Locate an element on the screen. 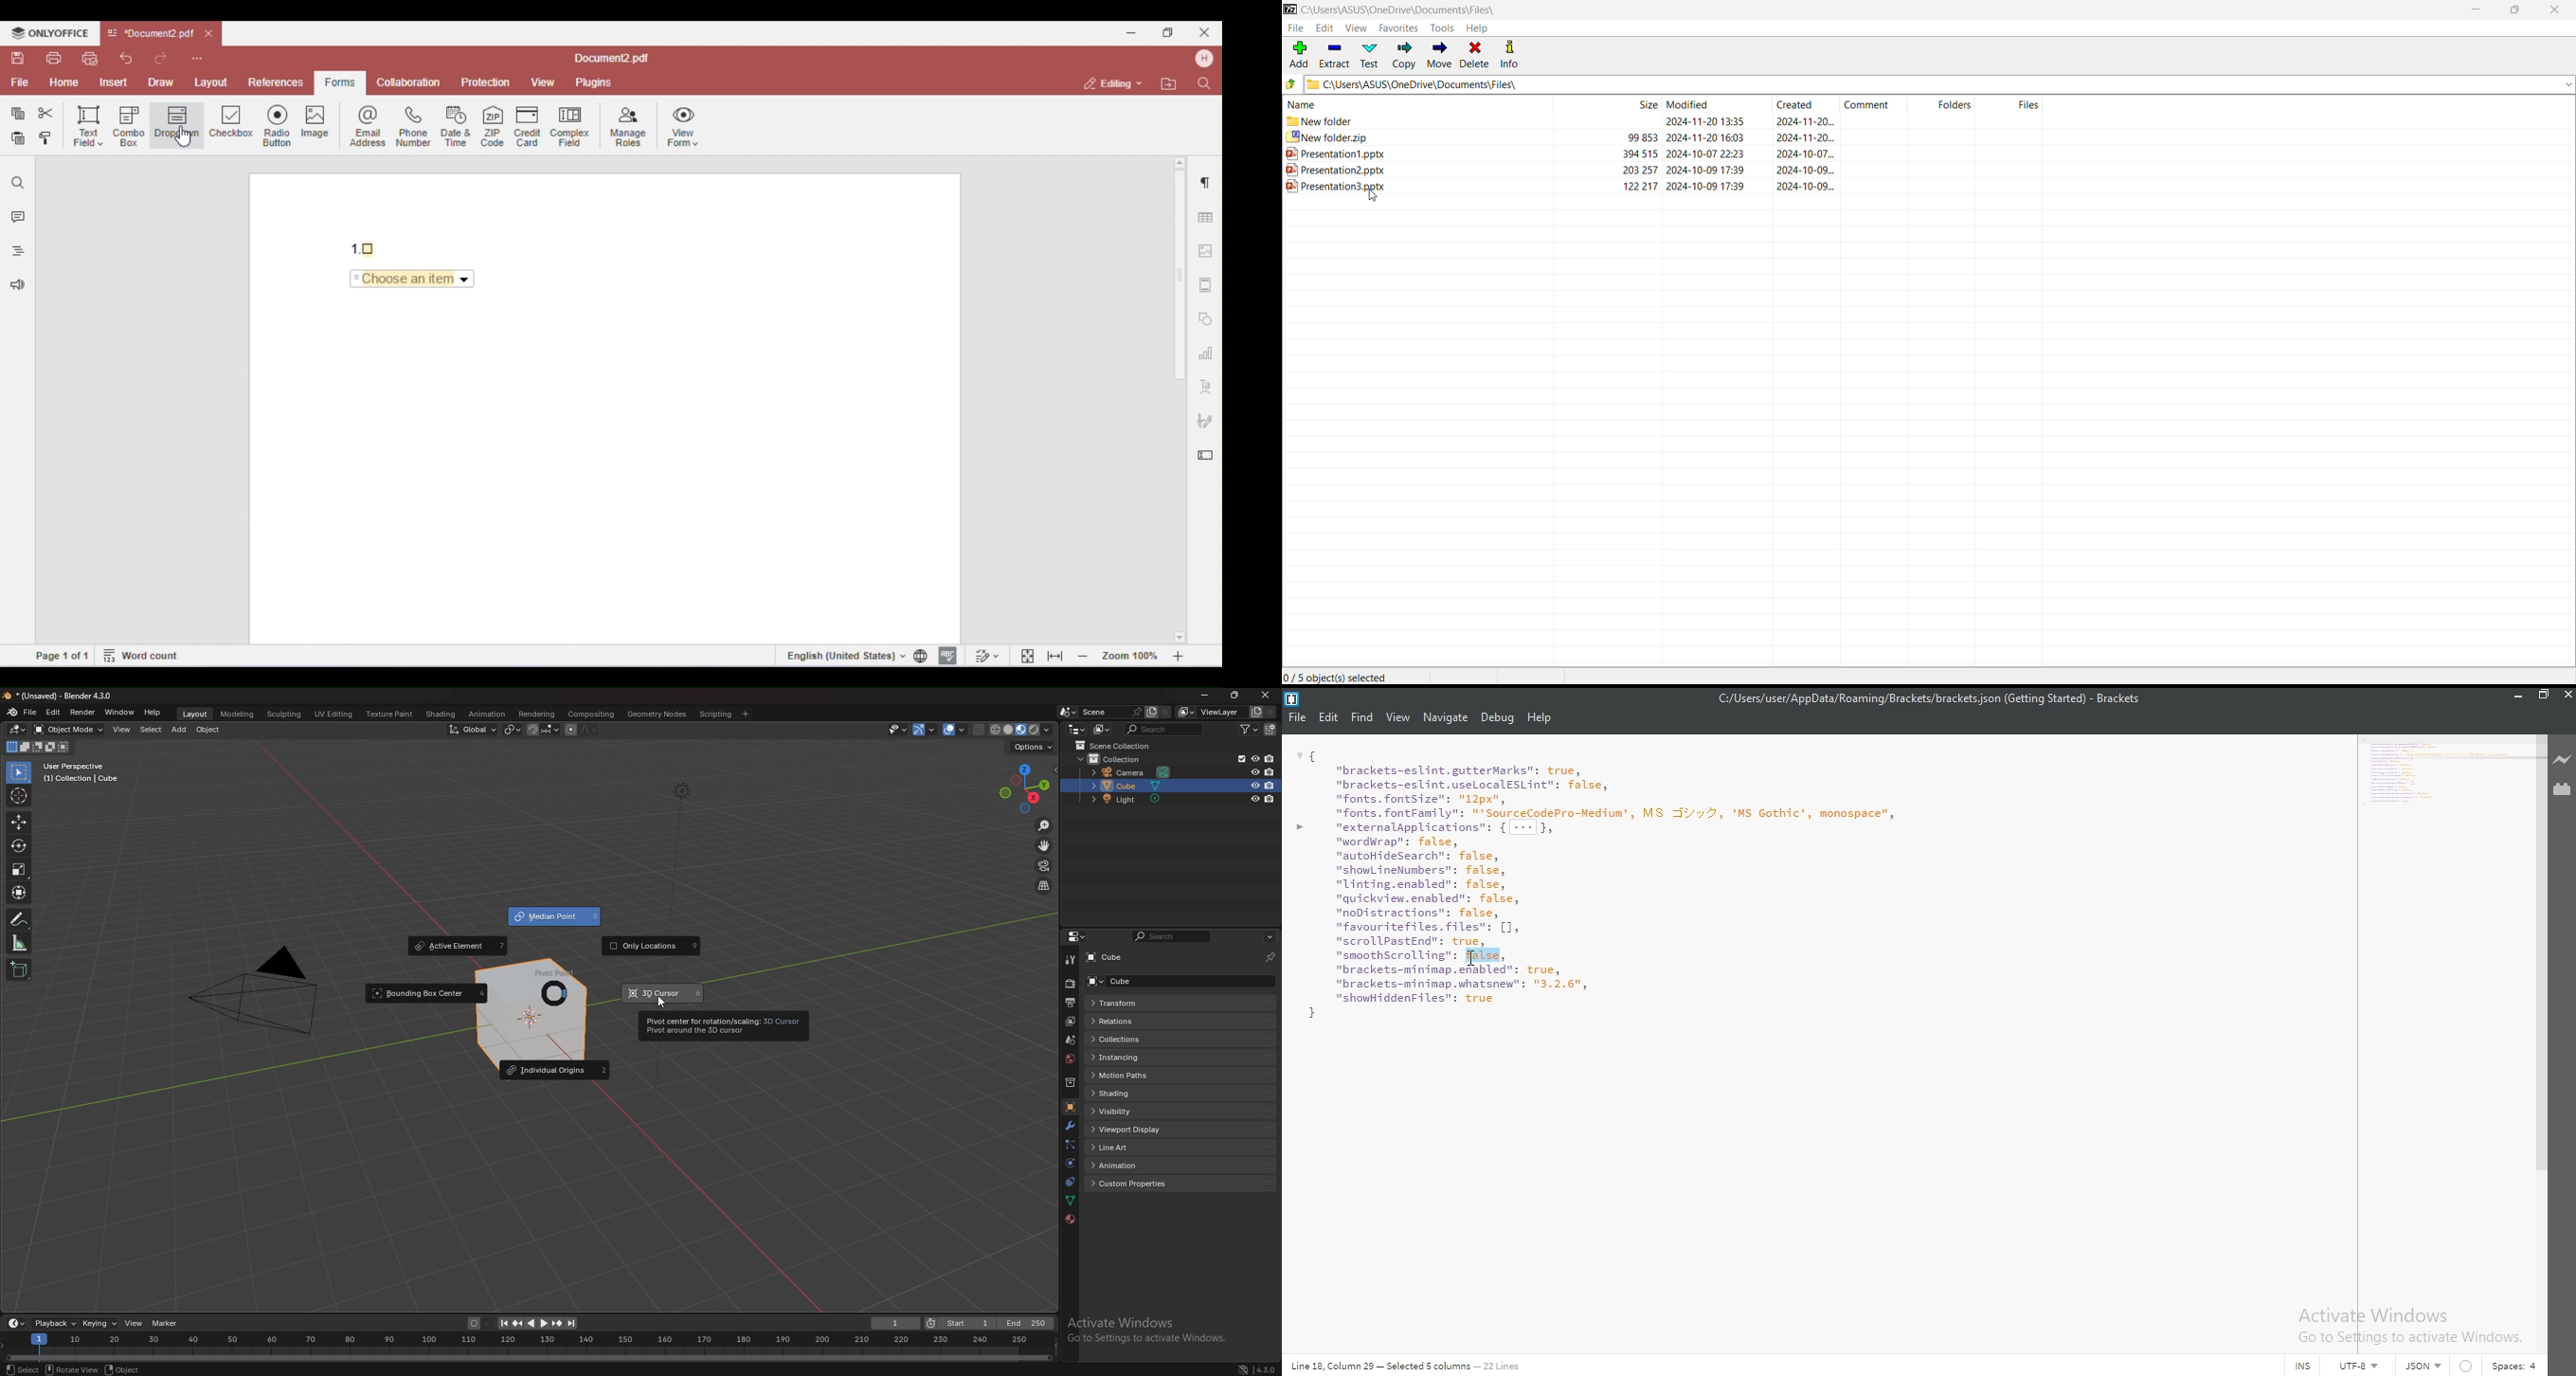  light is located at coordinates (1129, 799).